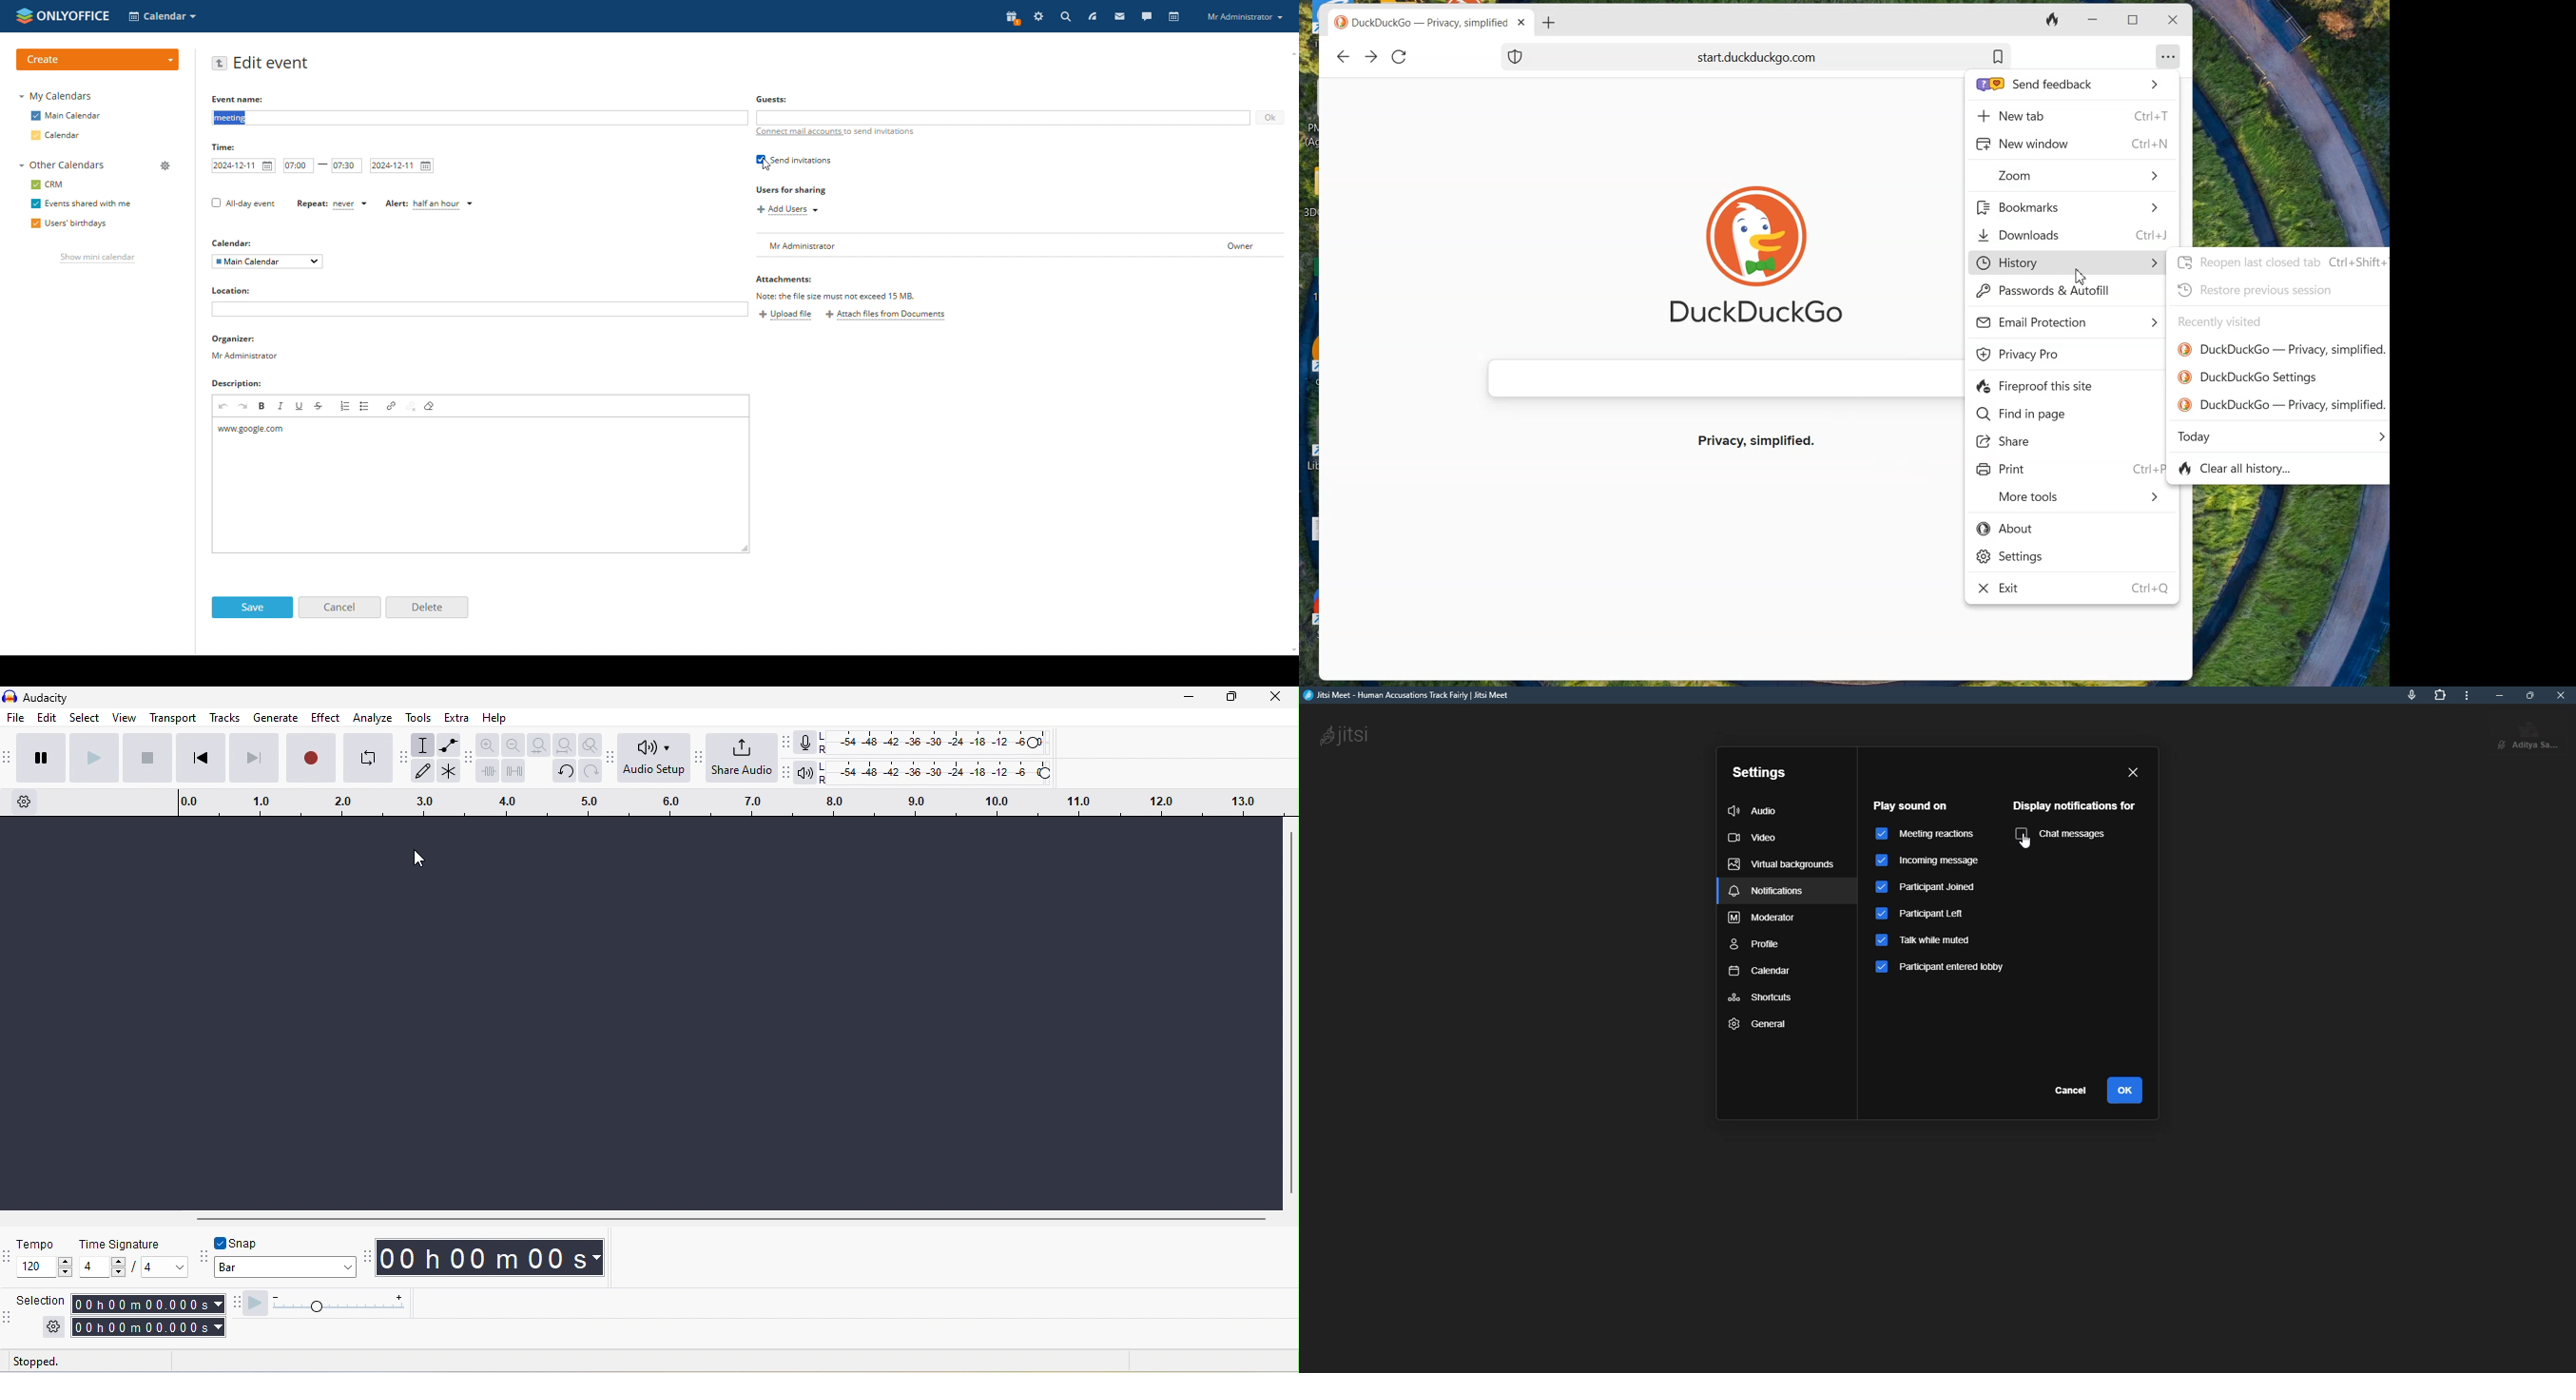 The height and width of the screenshot is (1400, 2576). Describe the element at coordinates (338, 1304) in the screenshot. I see `play at speed` at that location.